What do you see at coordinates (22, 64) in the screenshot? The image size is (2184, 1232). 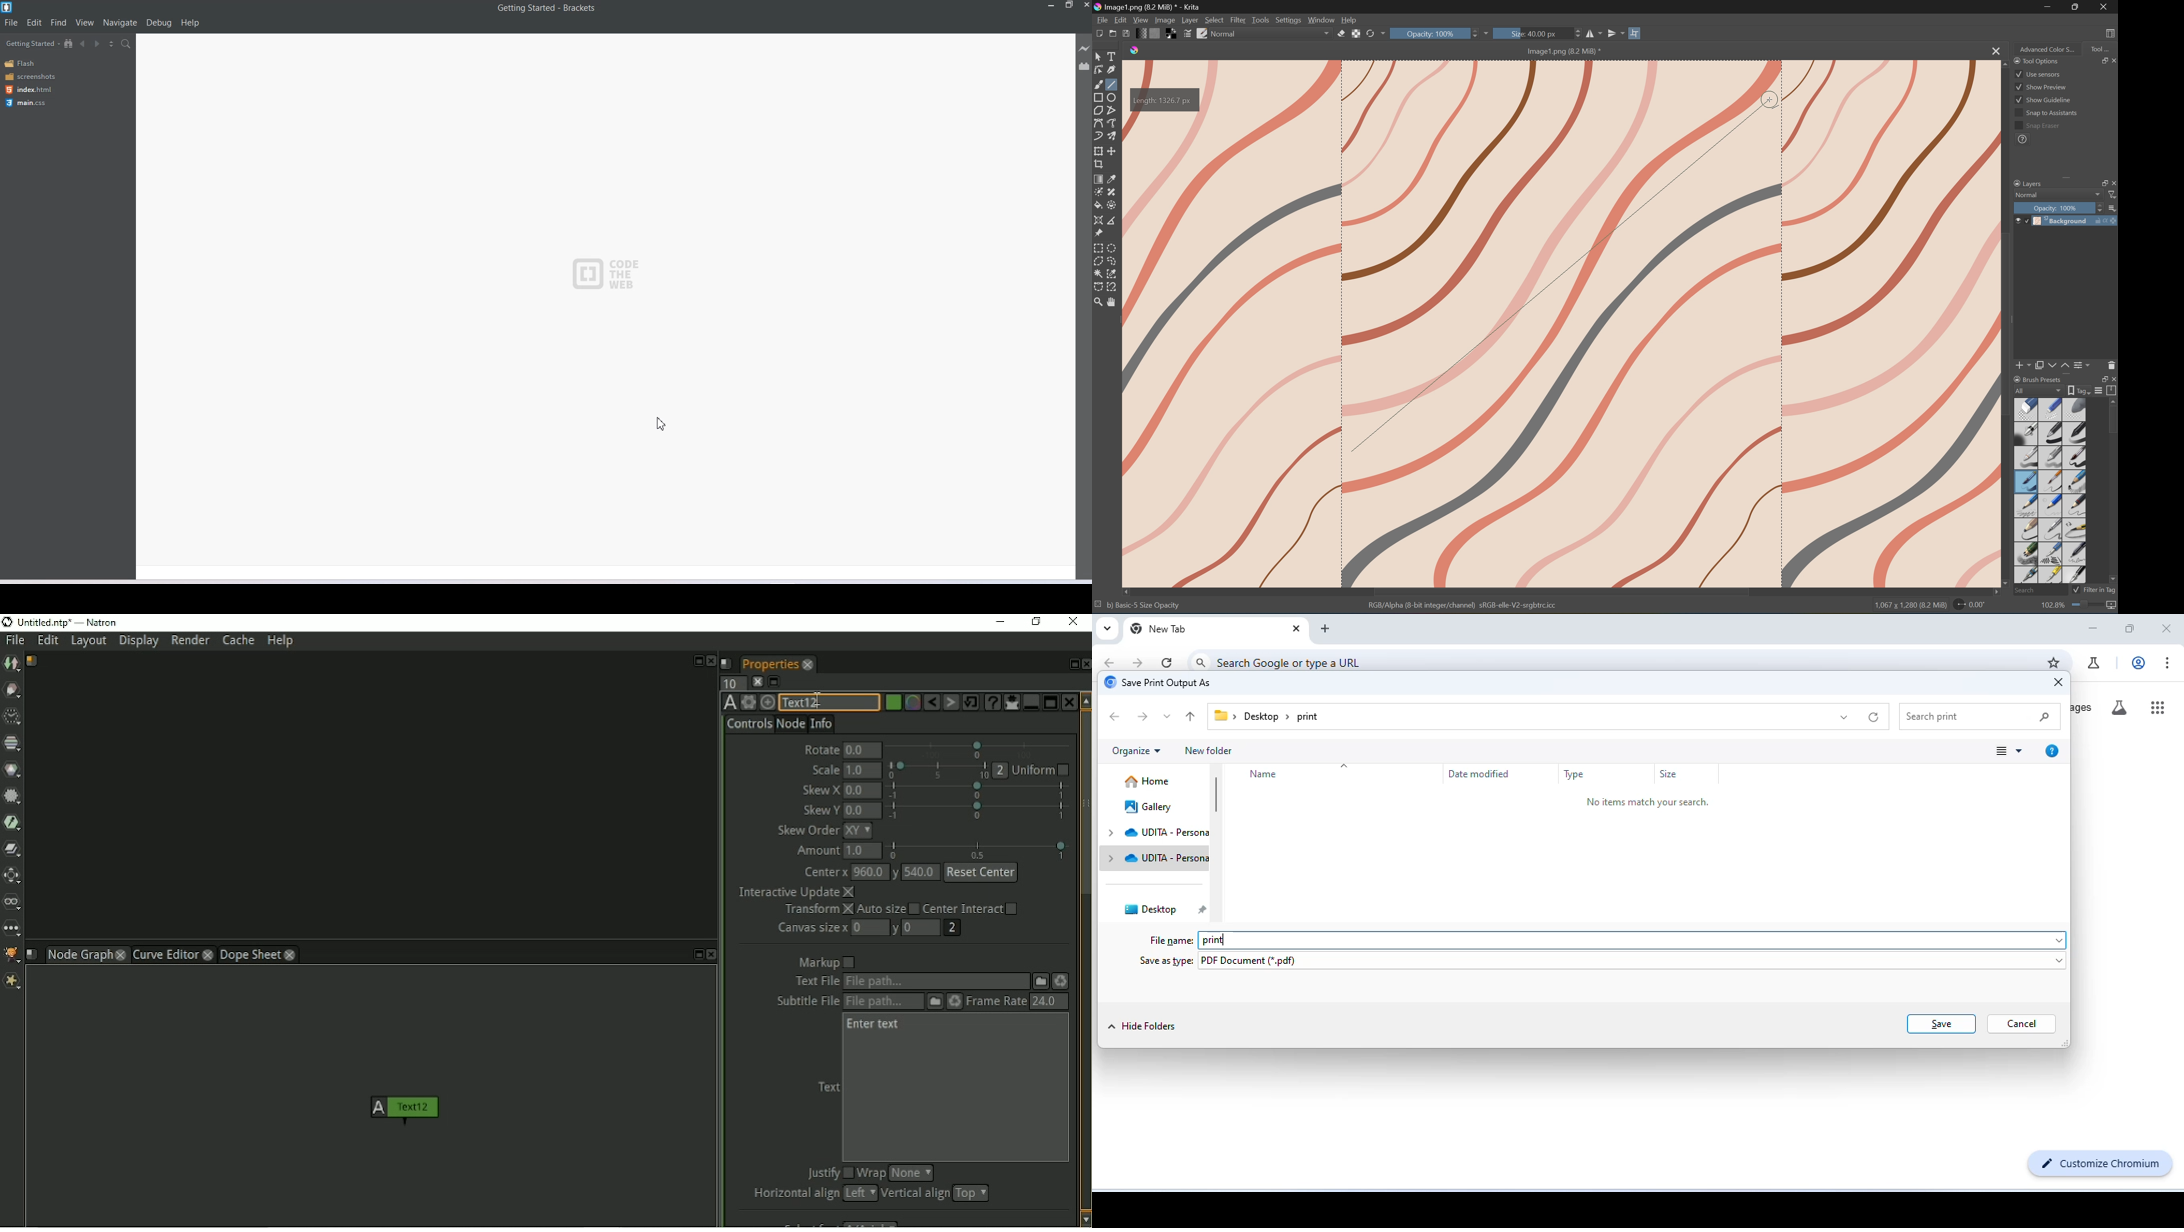 I see `Flash` at bounding box center [22, 64].